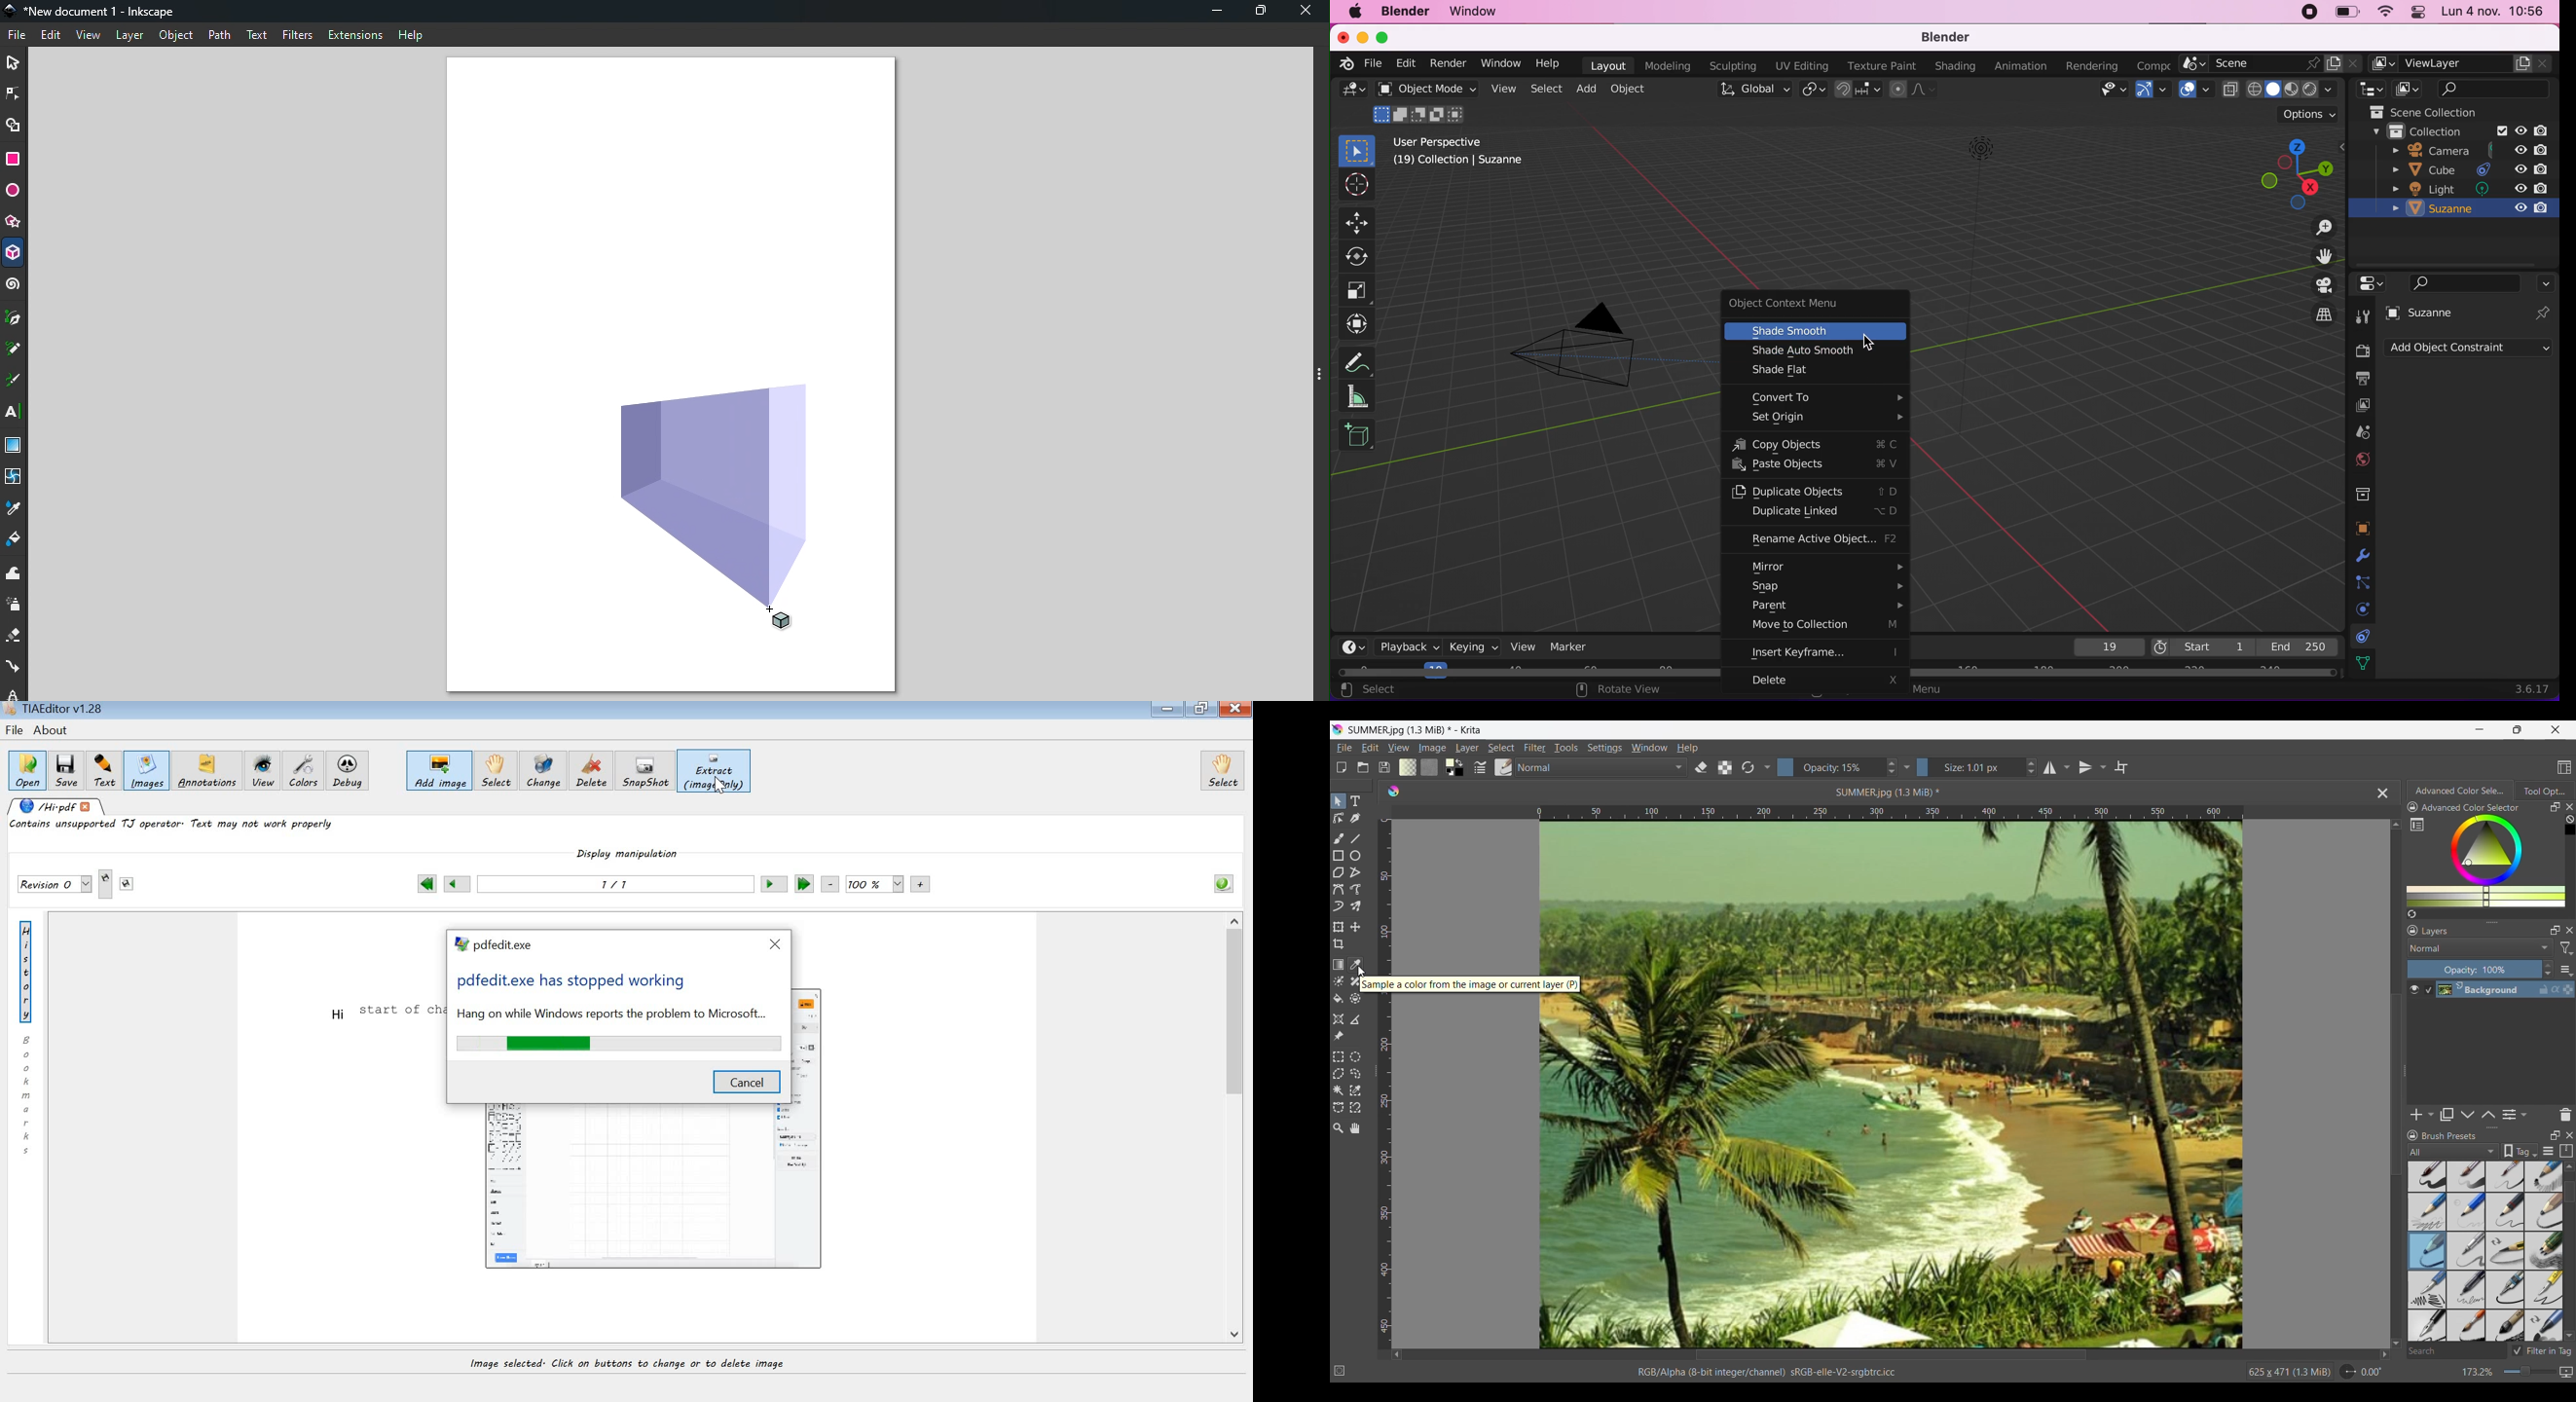  What do you see at coordinates (2487, 922) in the screenshot?
I see `Change height of panels attached to the line` at bounding box center [2487, 922].